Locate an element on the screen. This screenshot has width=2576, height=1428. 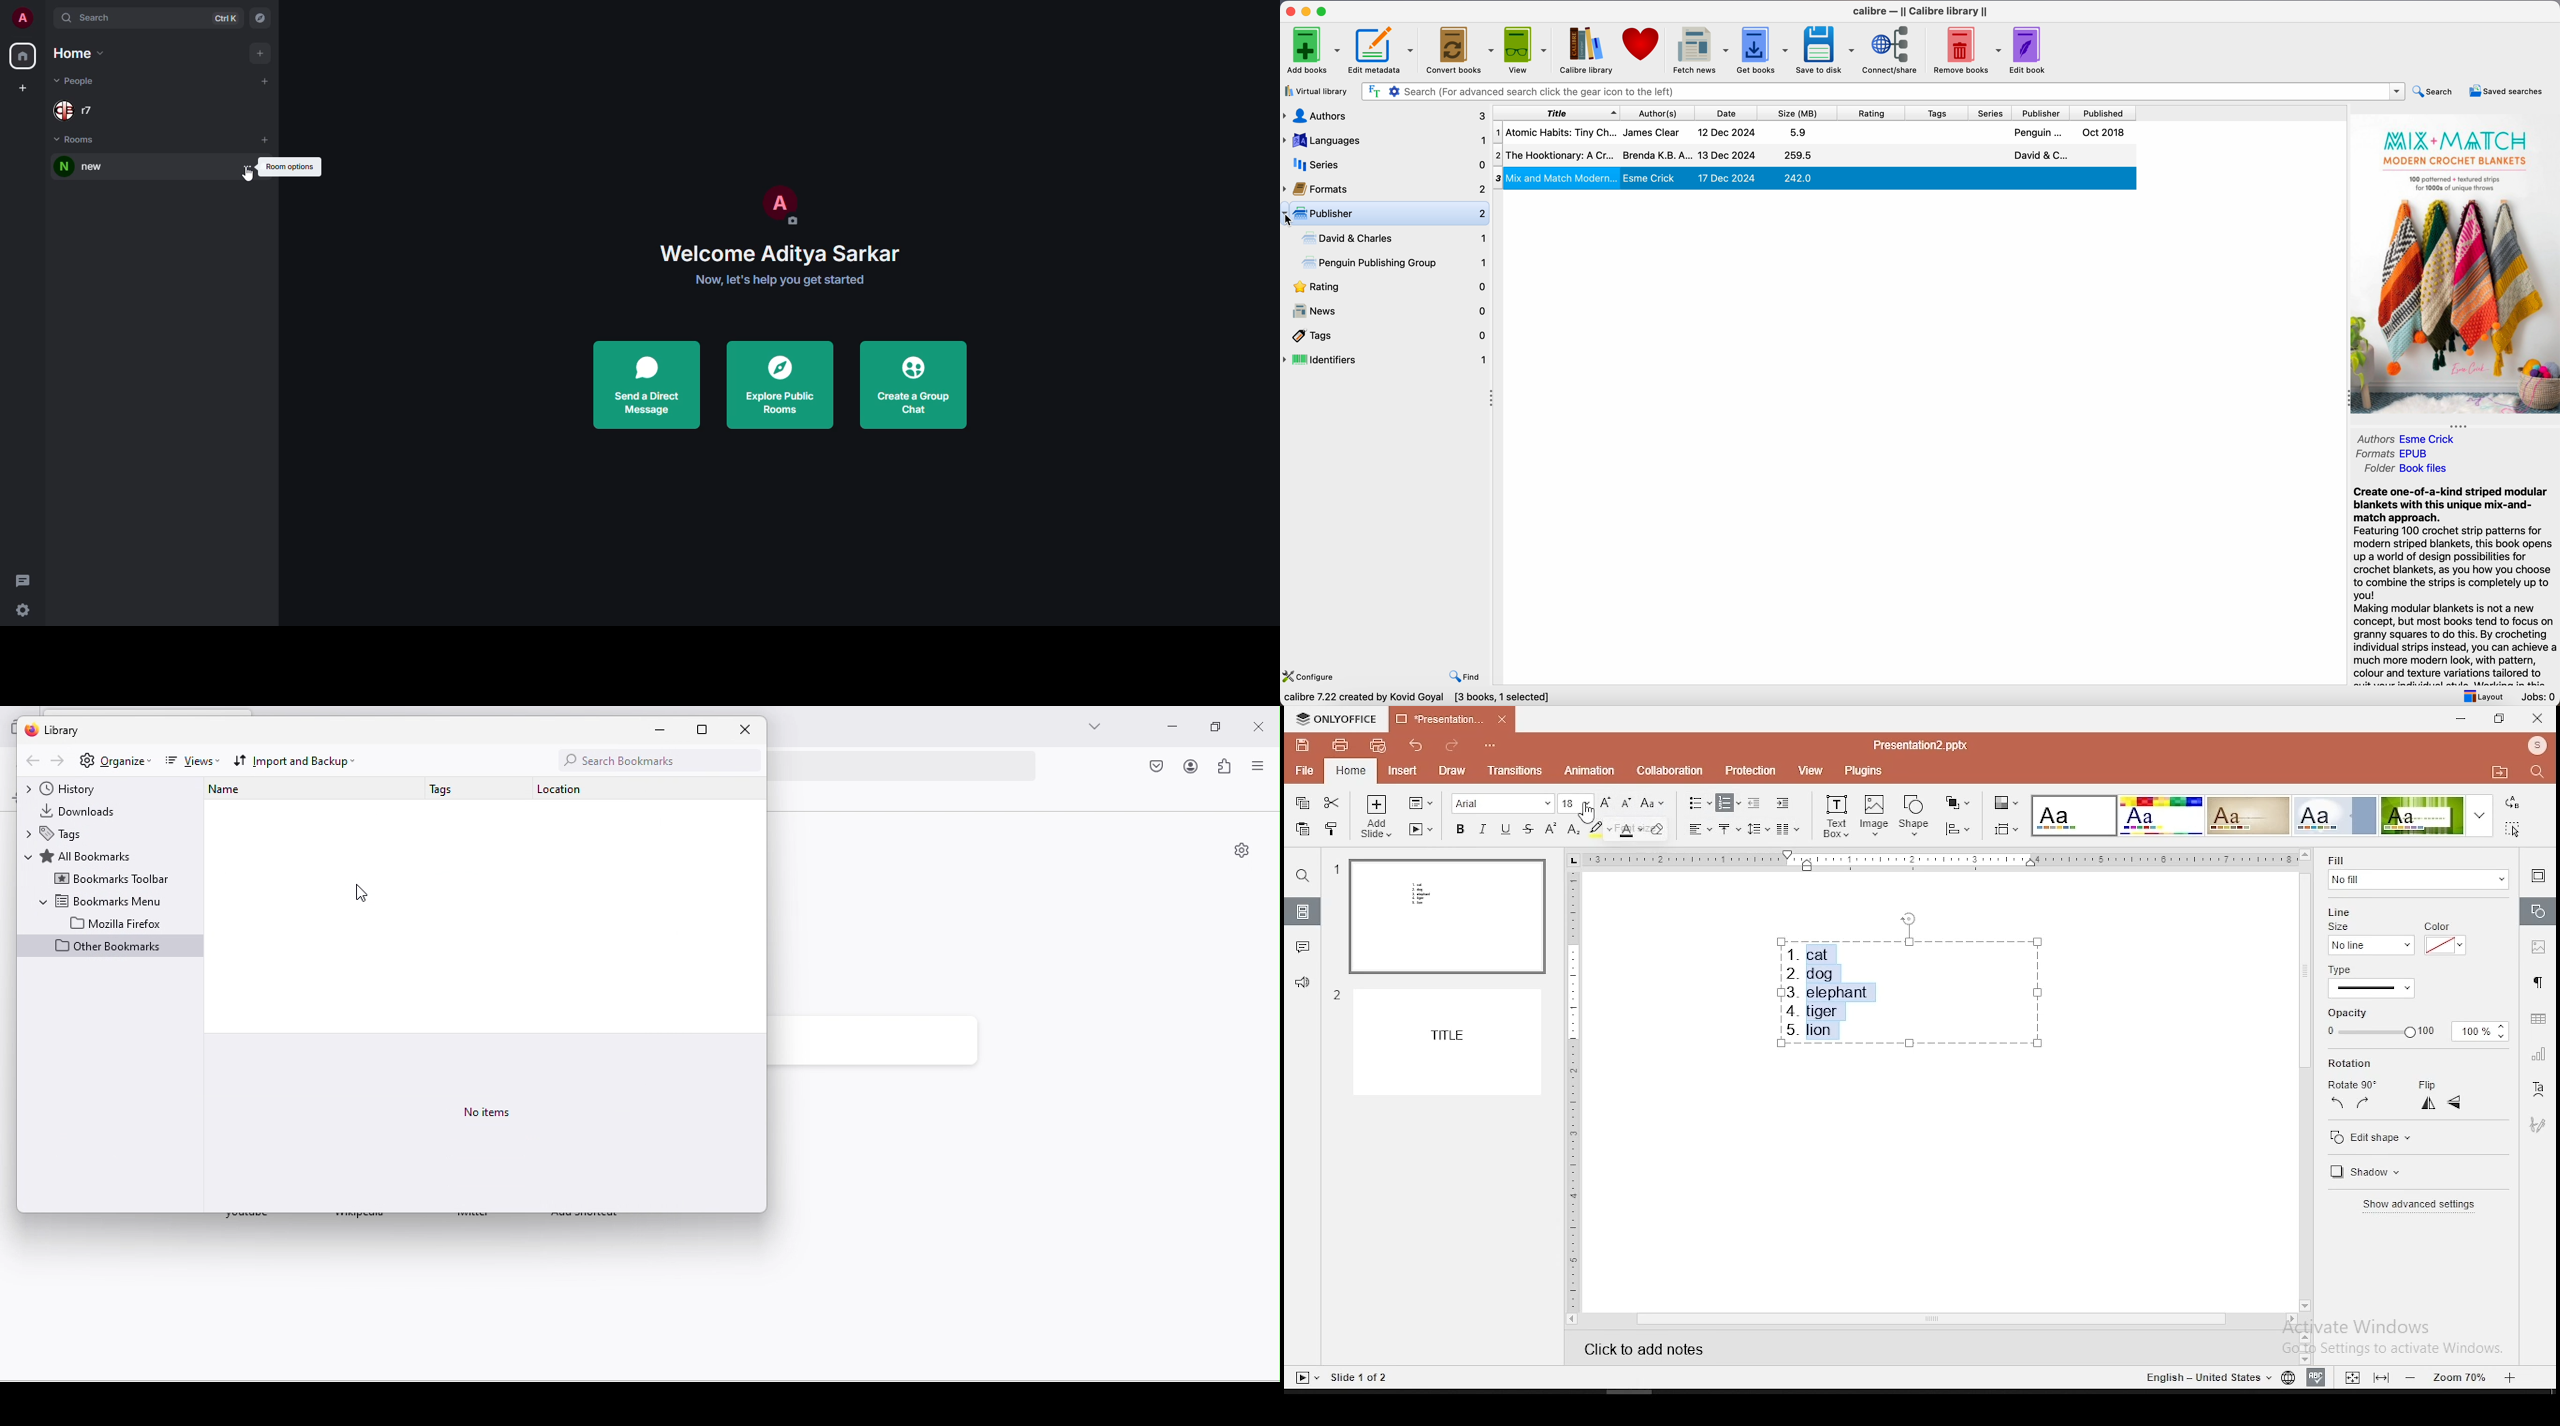
mouse pointer is located at coordinates (1588, 813).